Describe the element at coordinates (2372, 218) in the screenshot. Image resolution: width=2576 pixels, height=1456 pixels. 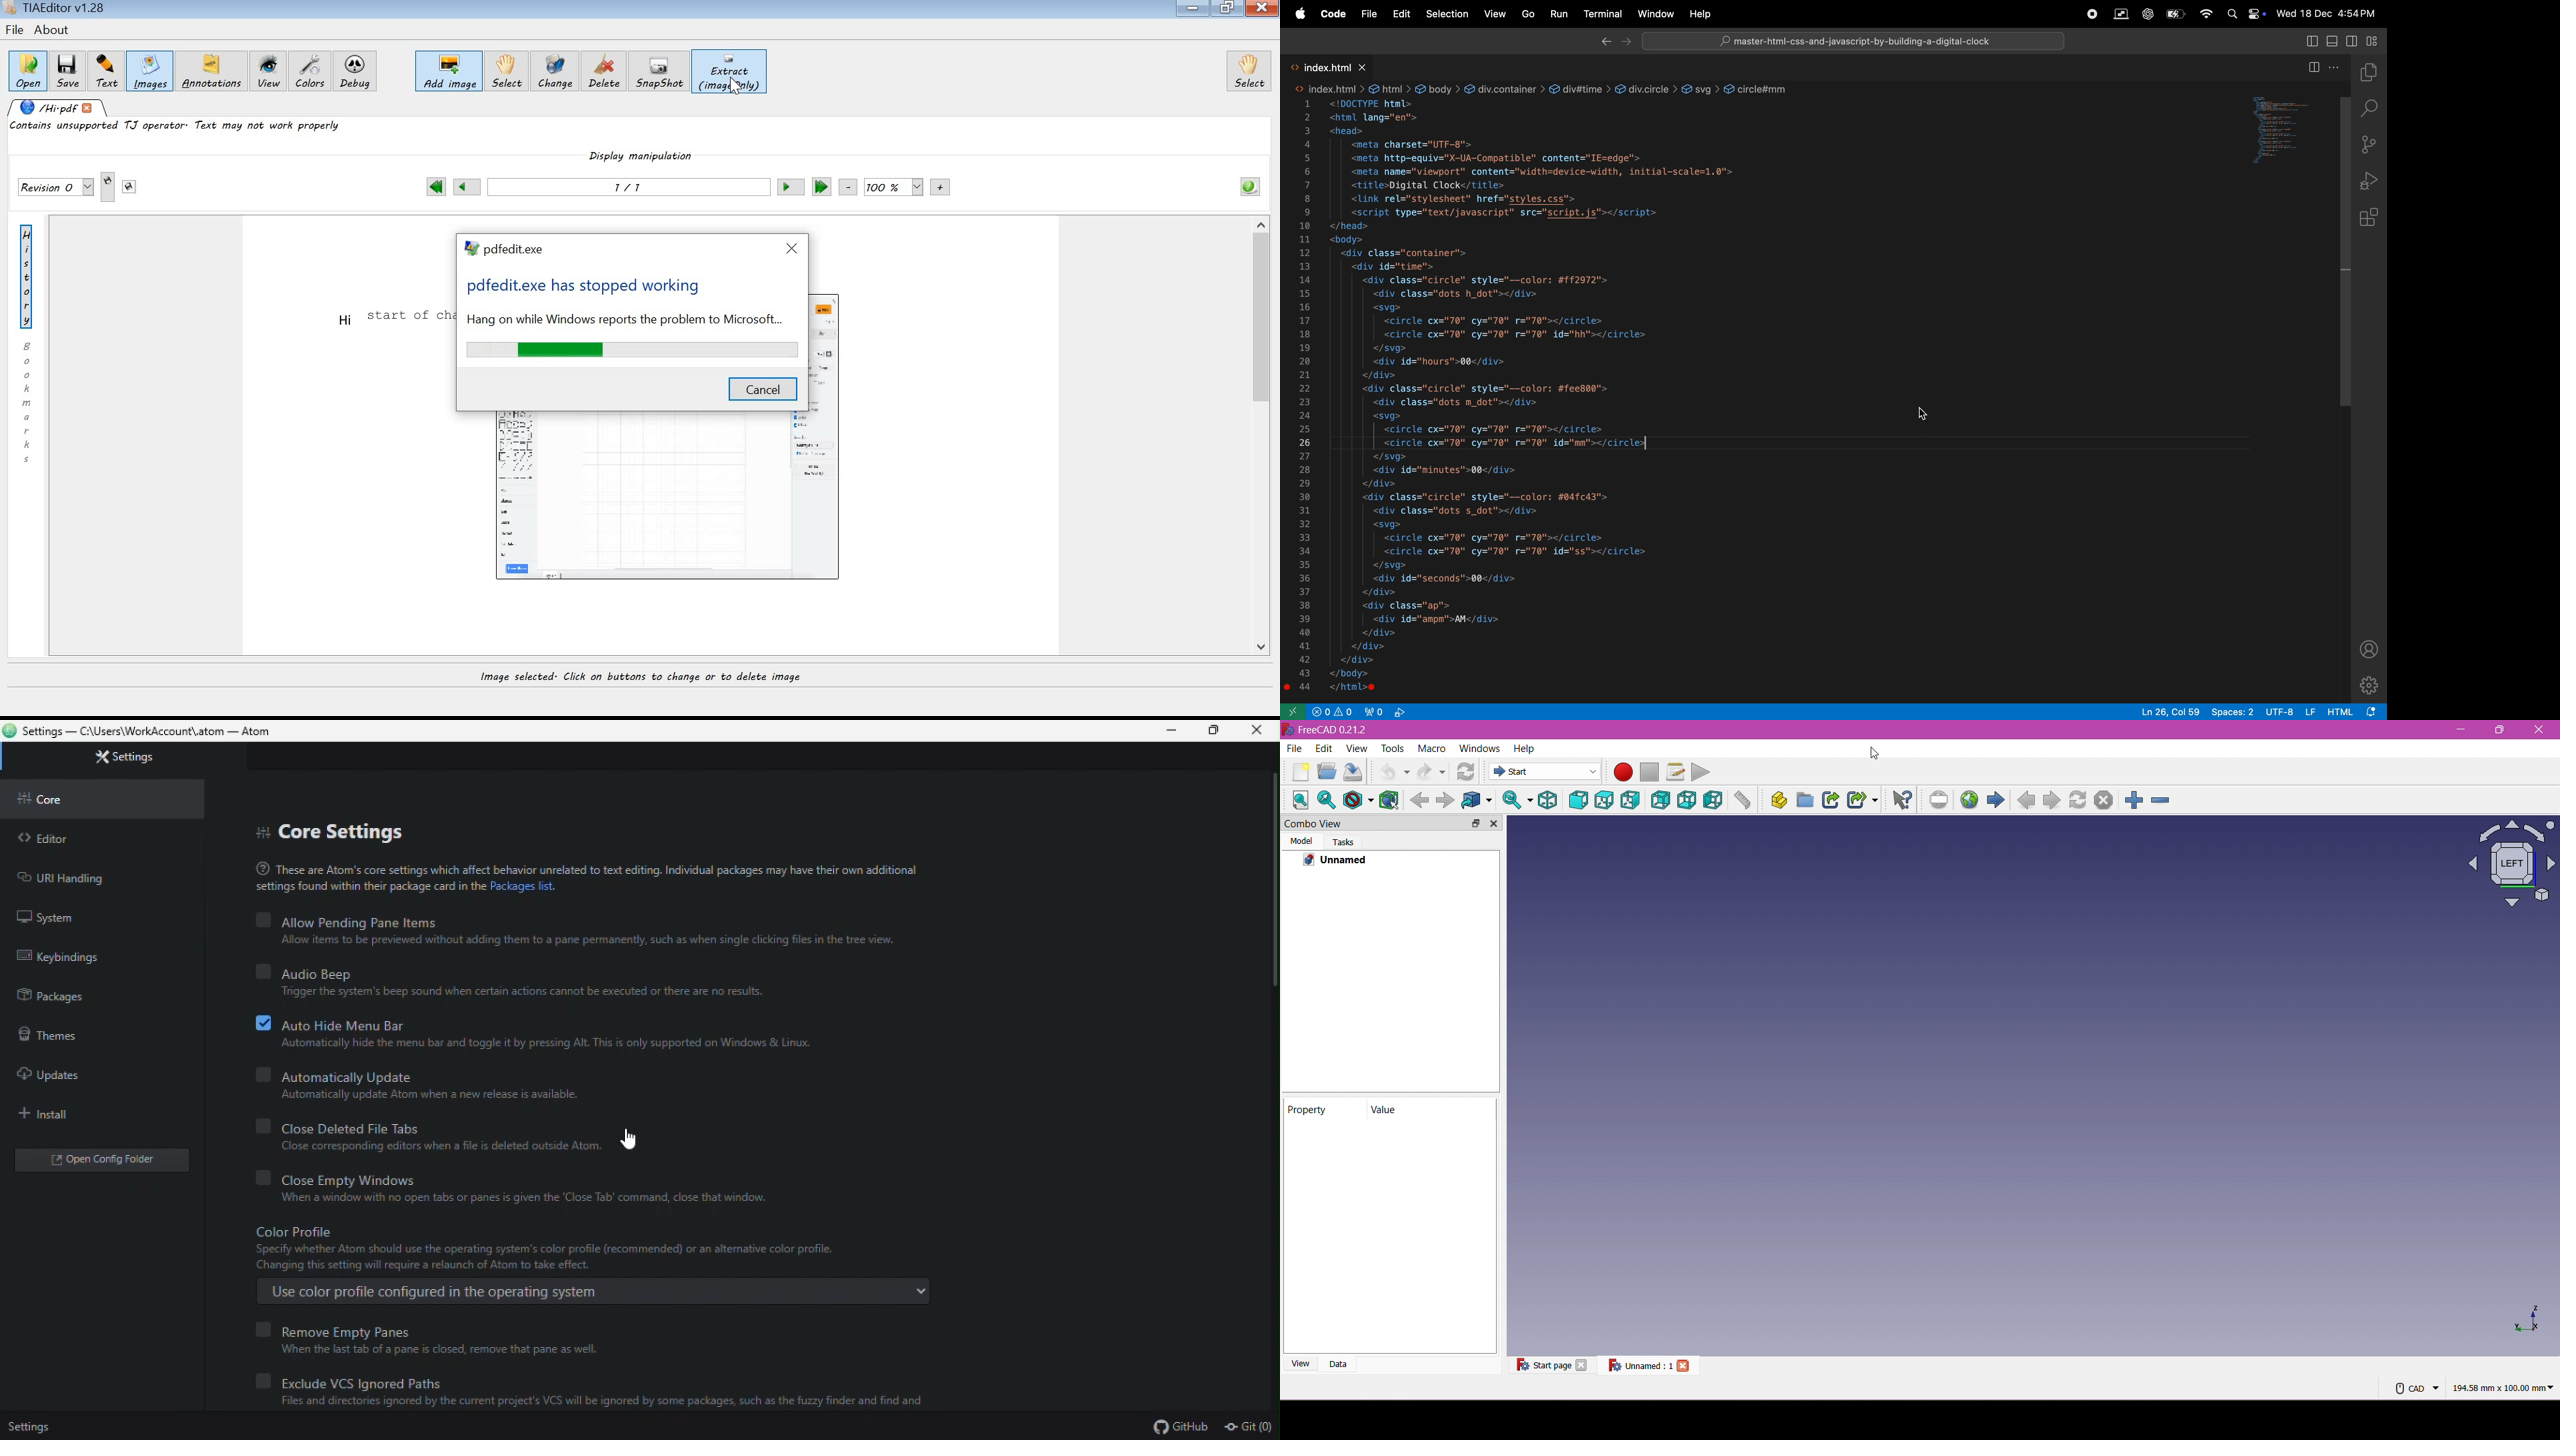
I see `extensions` at that location.